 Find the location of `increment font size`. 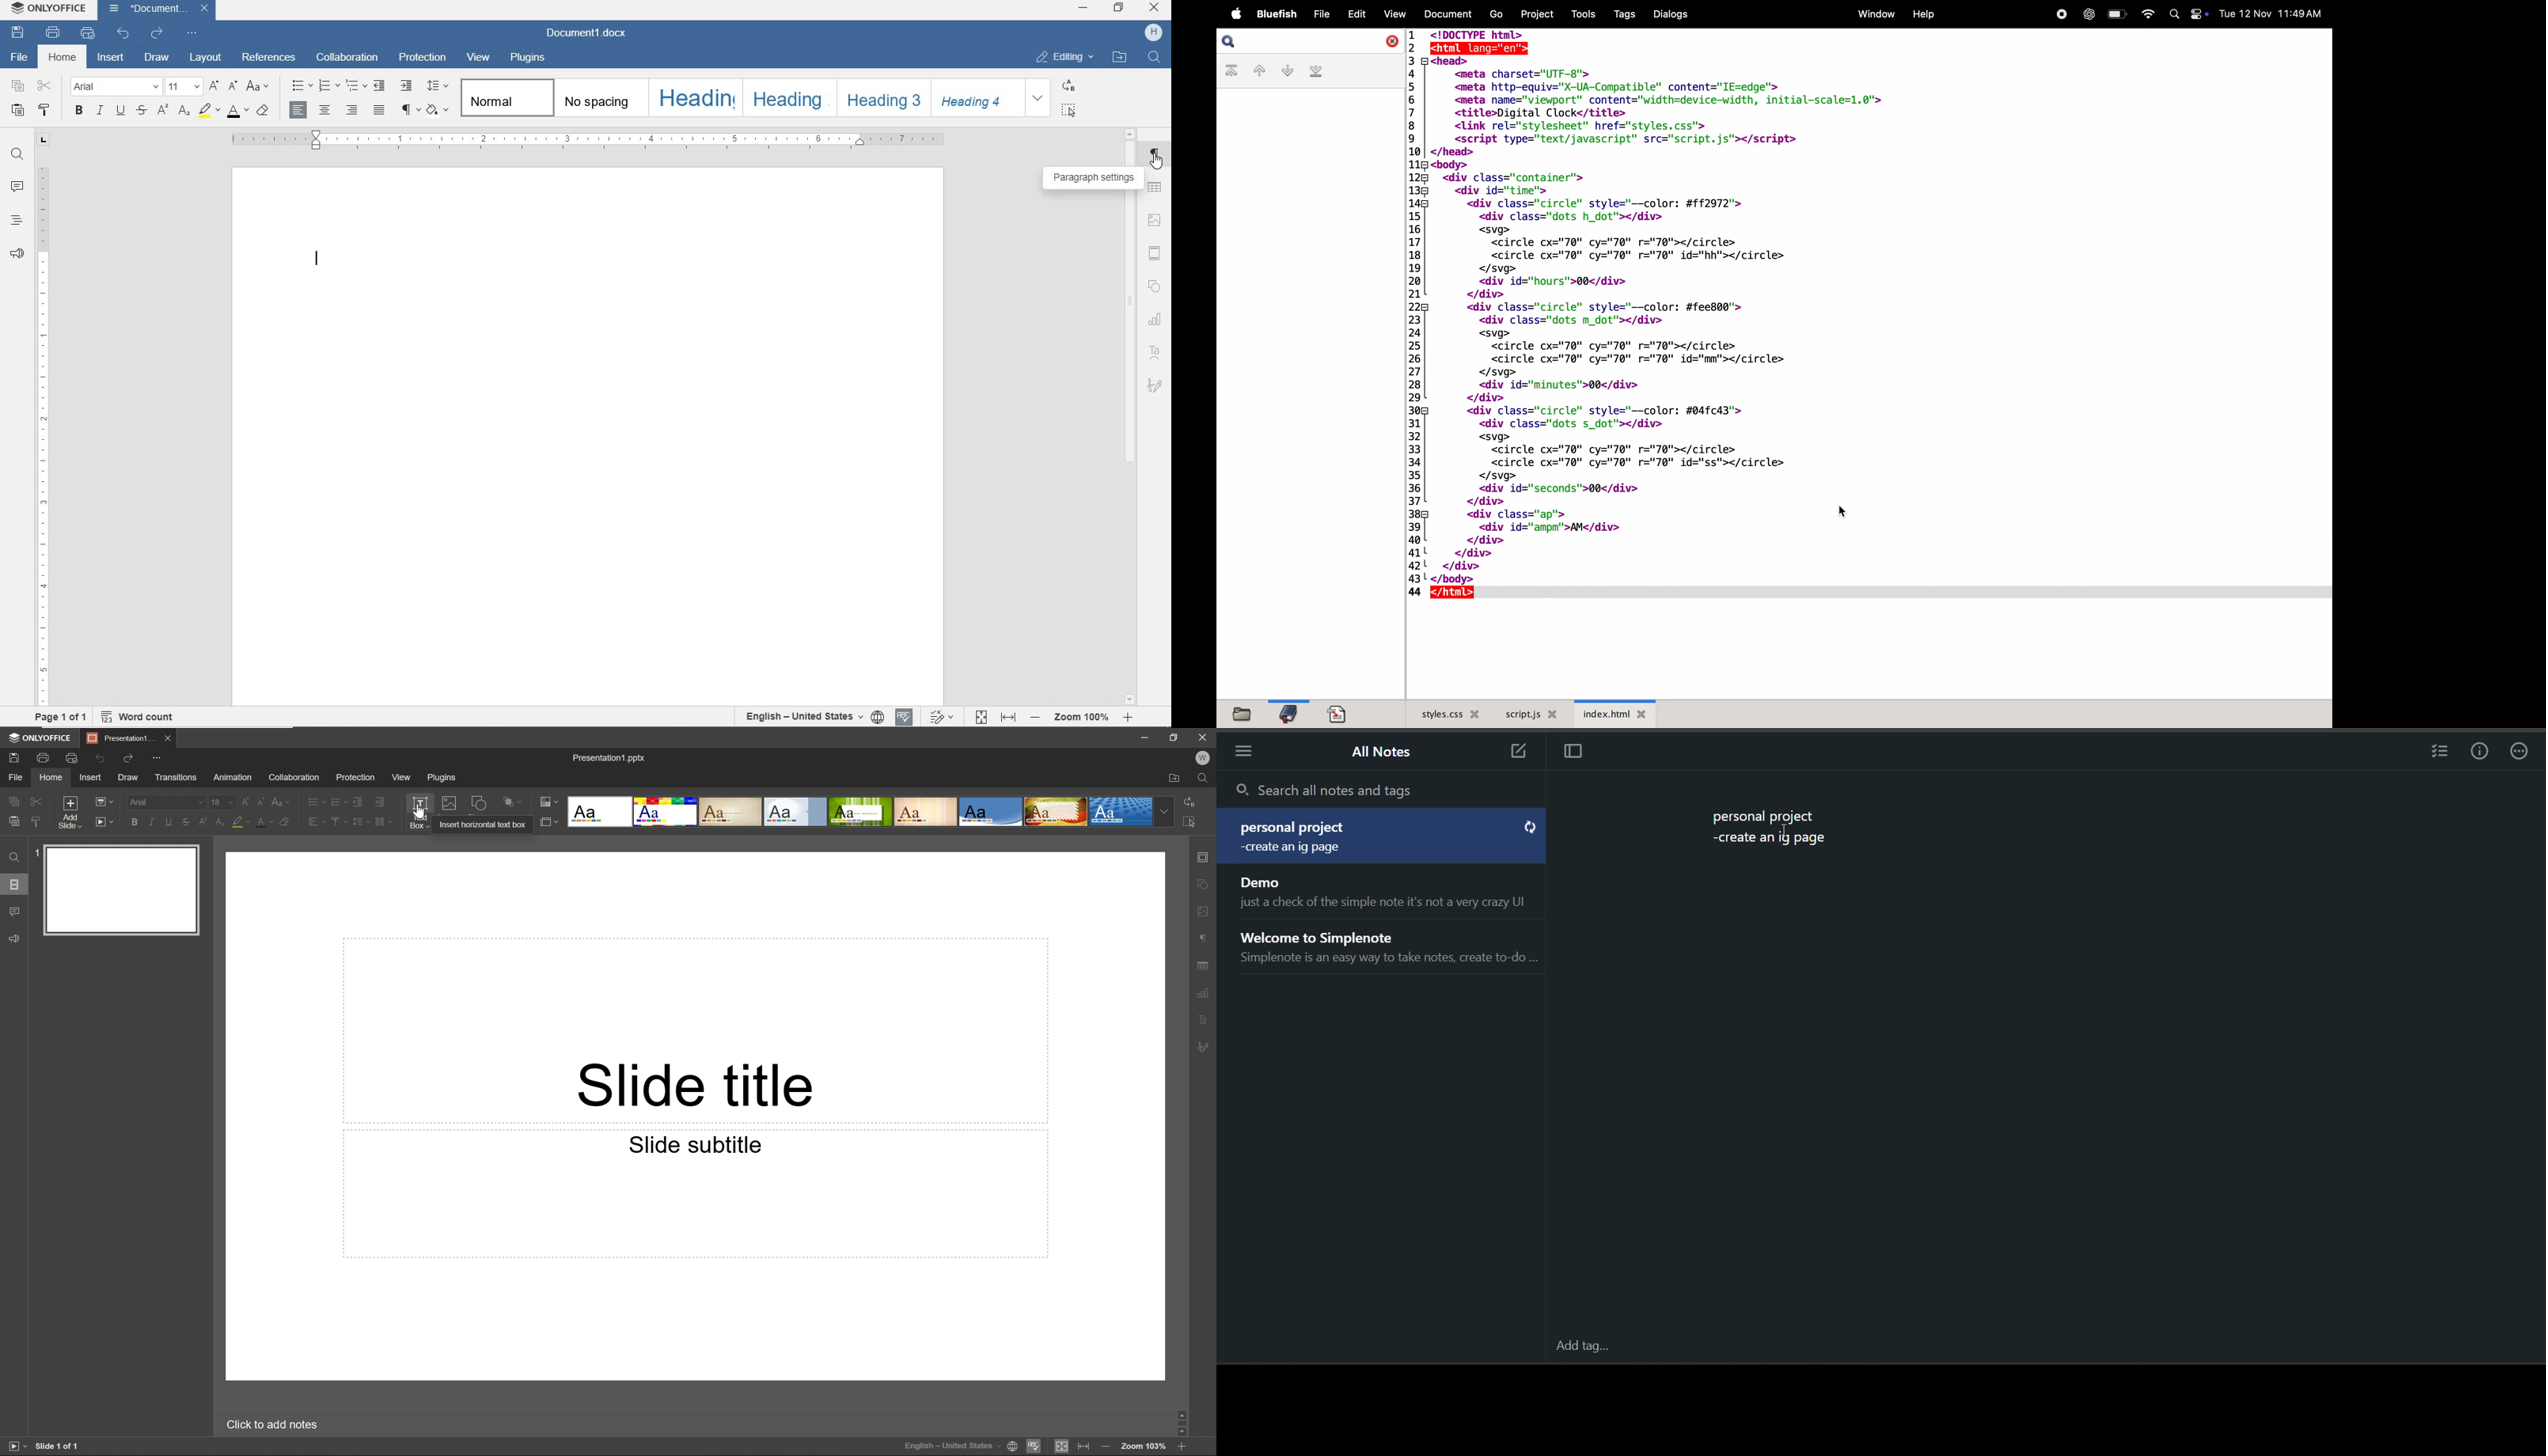

increment font size is located at coordinates (214, 87).